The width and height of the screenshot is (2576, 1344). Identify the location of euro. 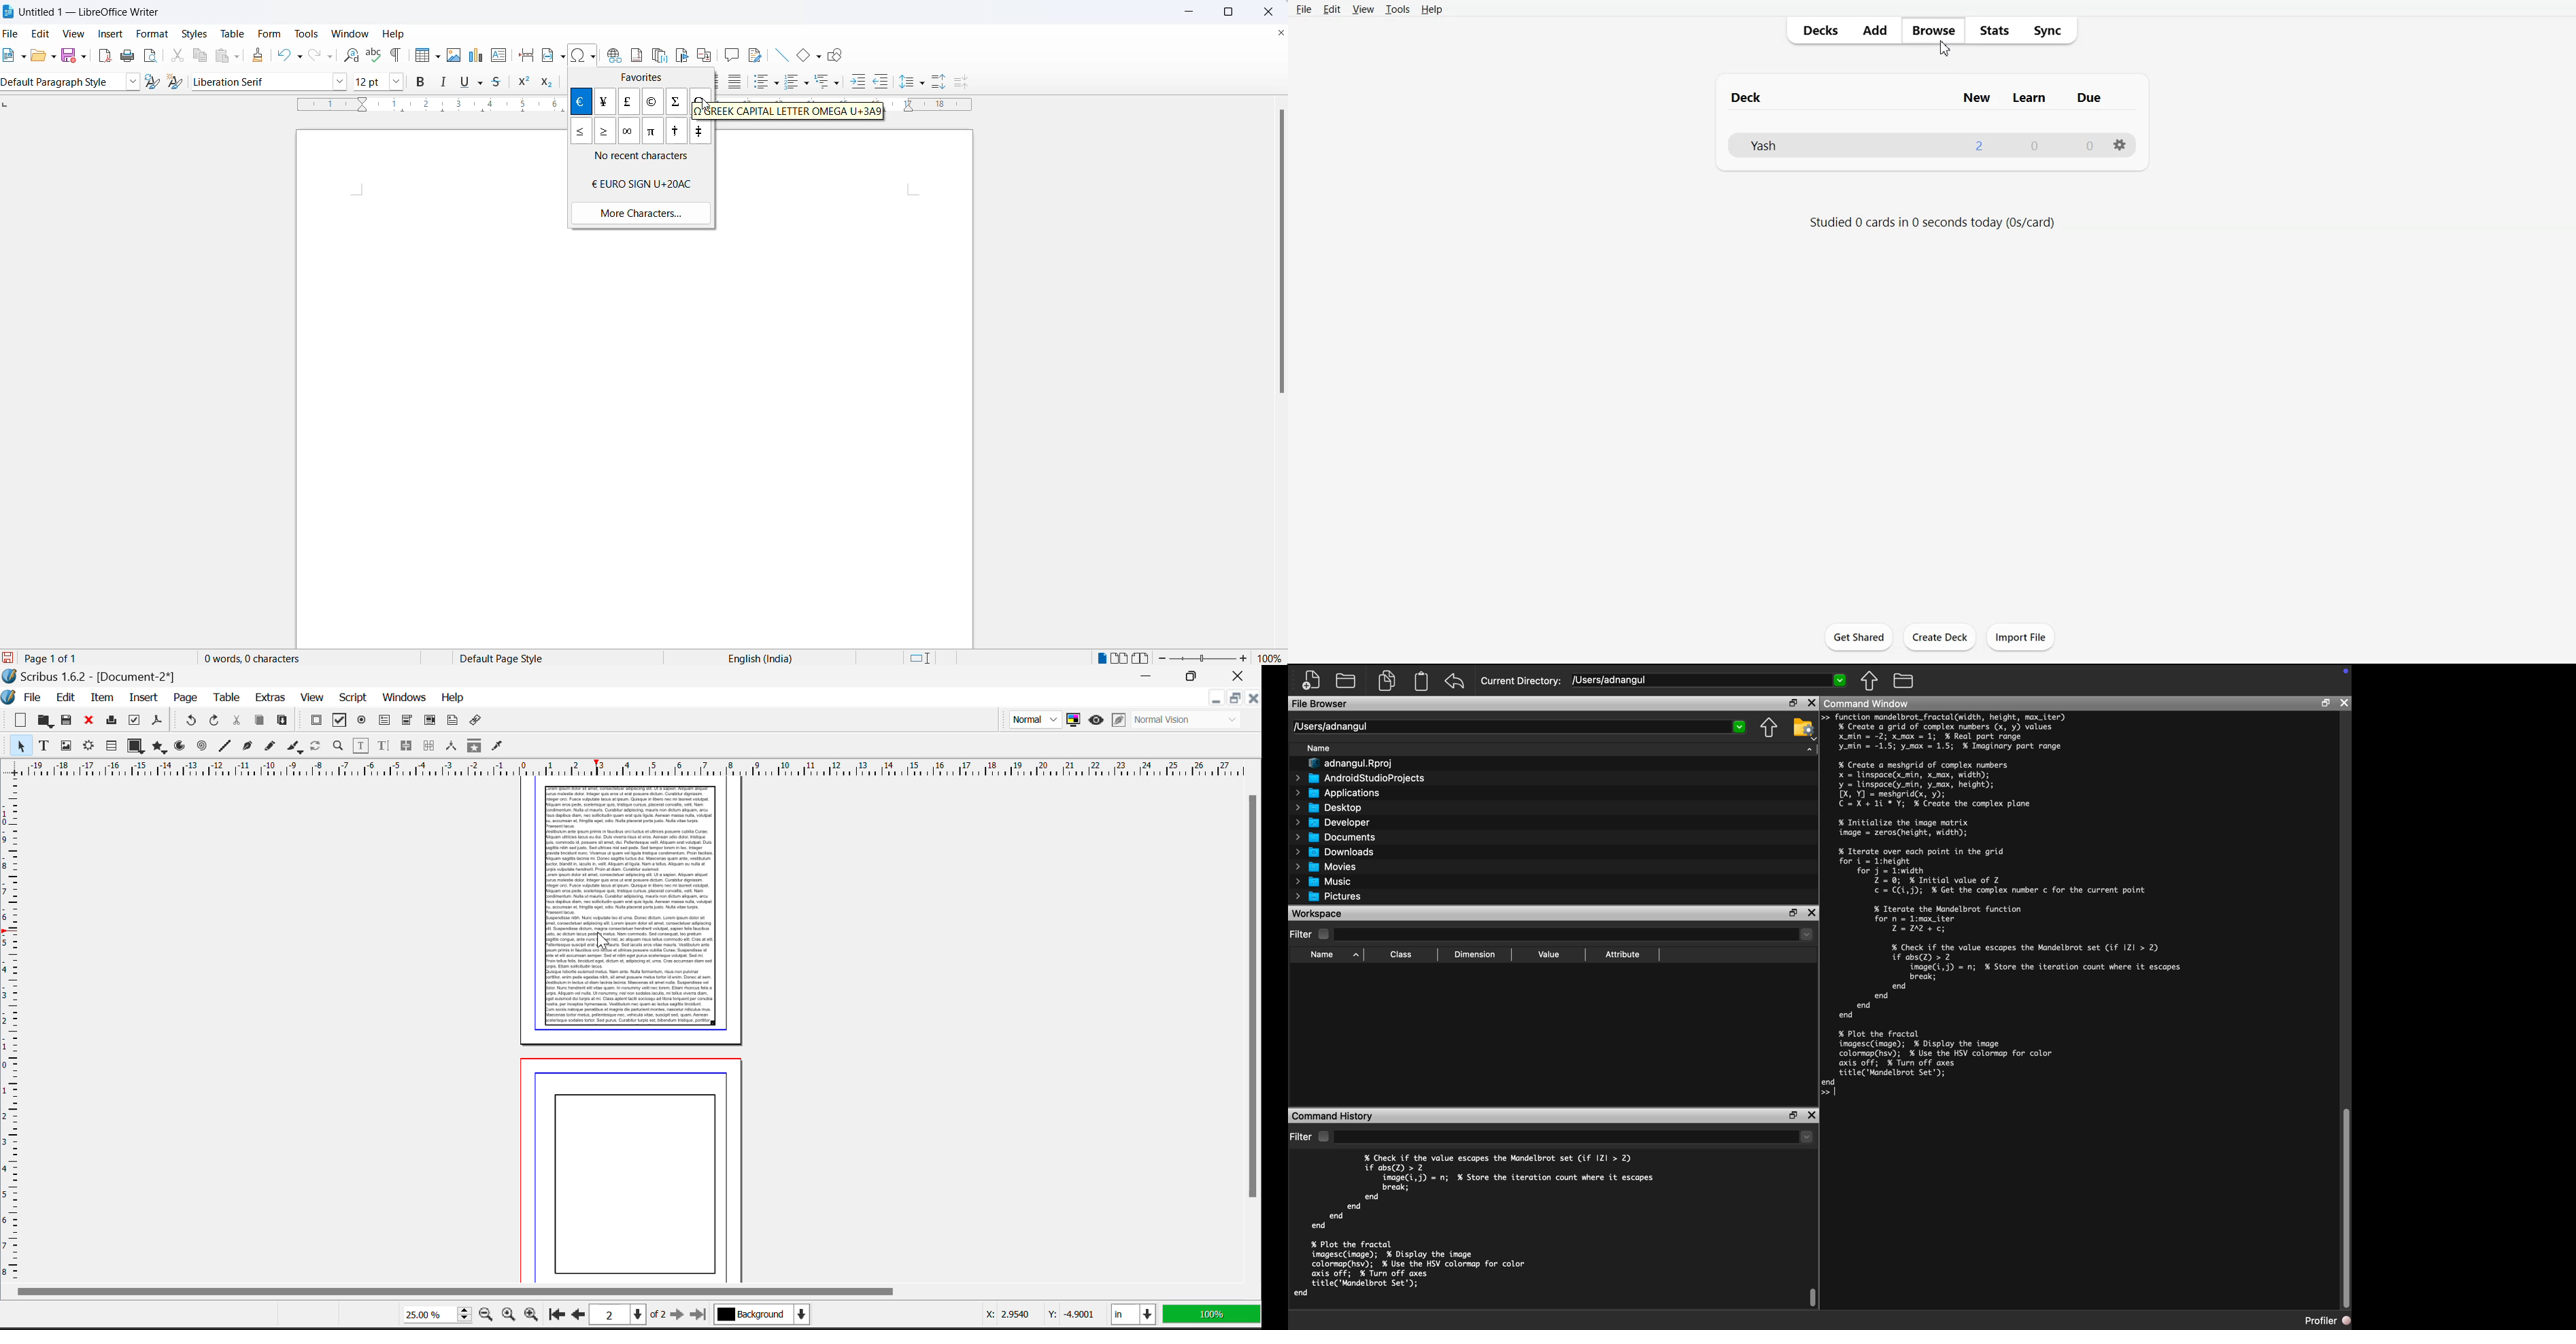
(583, 101).